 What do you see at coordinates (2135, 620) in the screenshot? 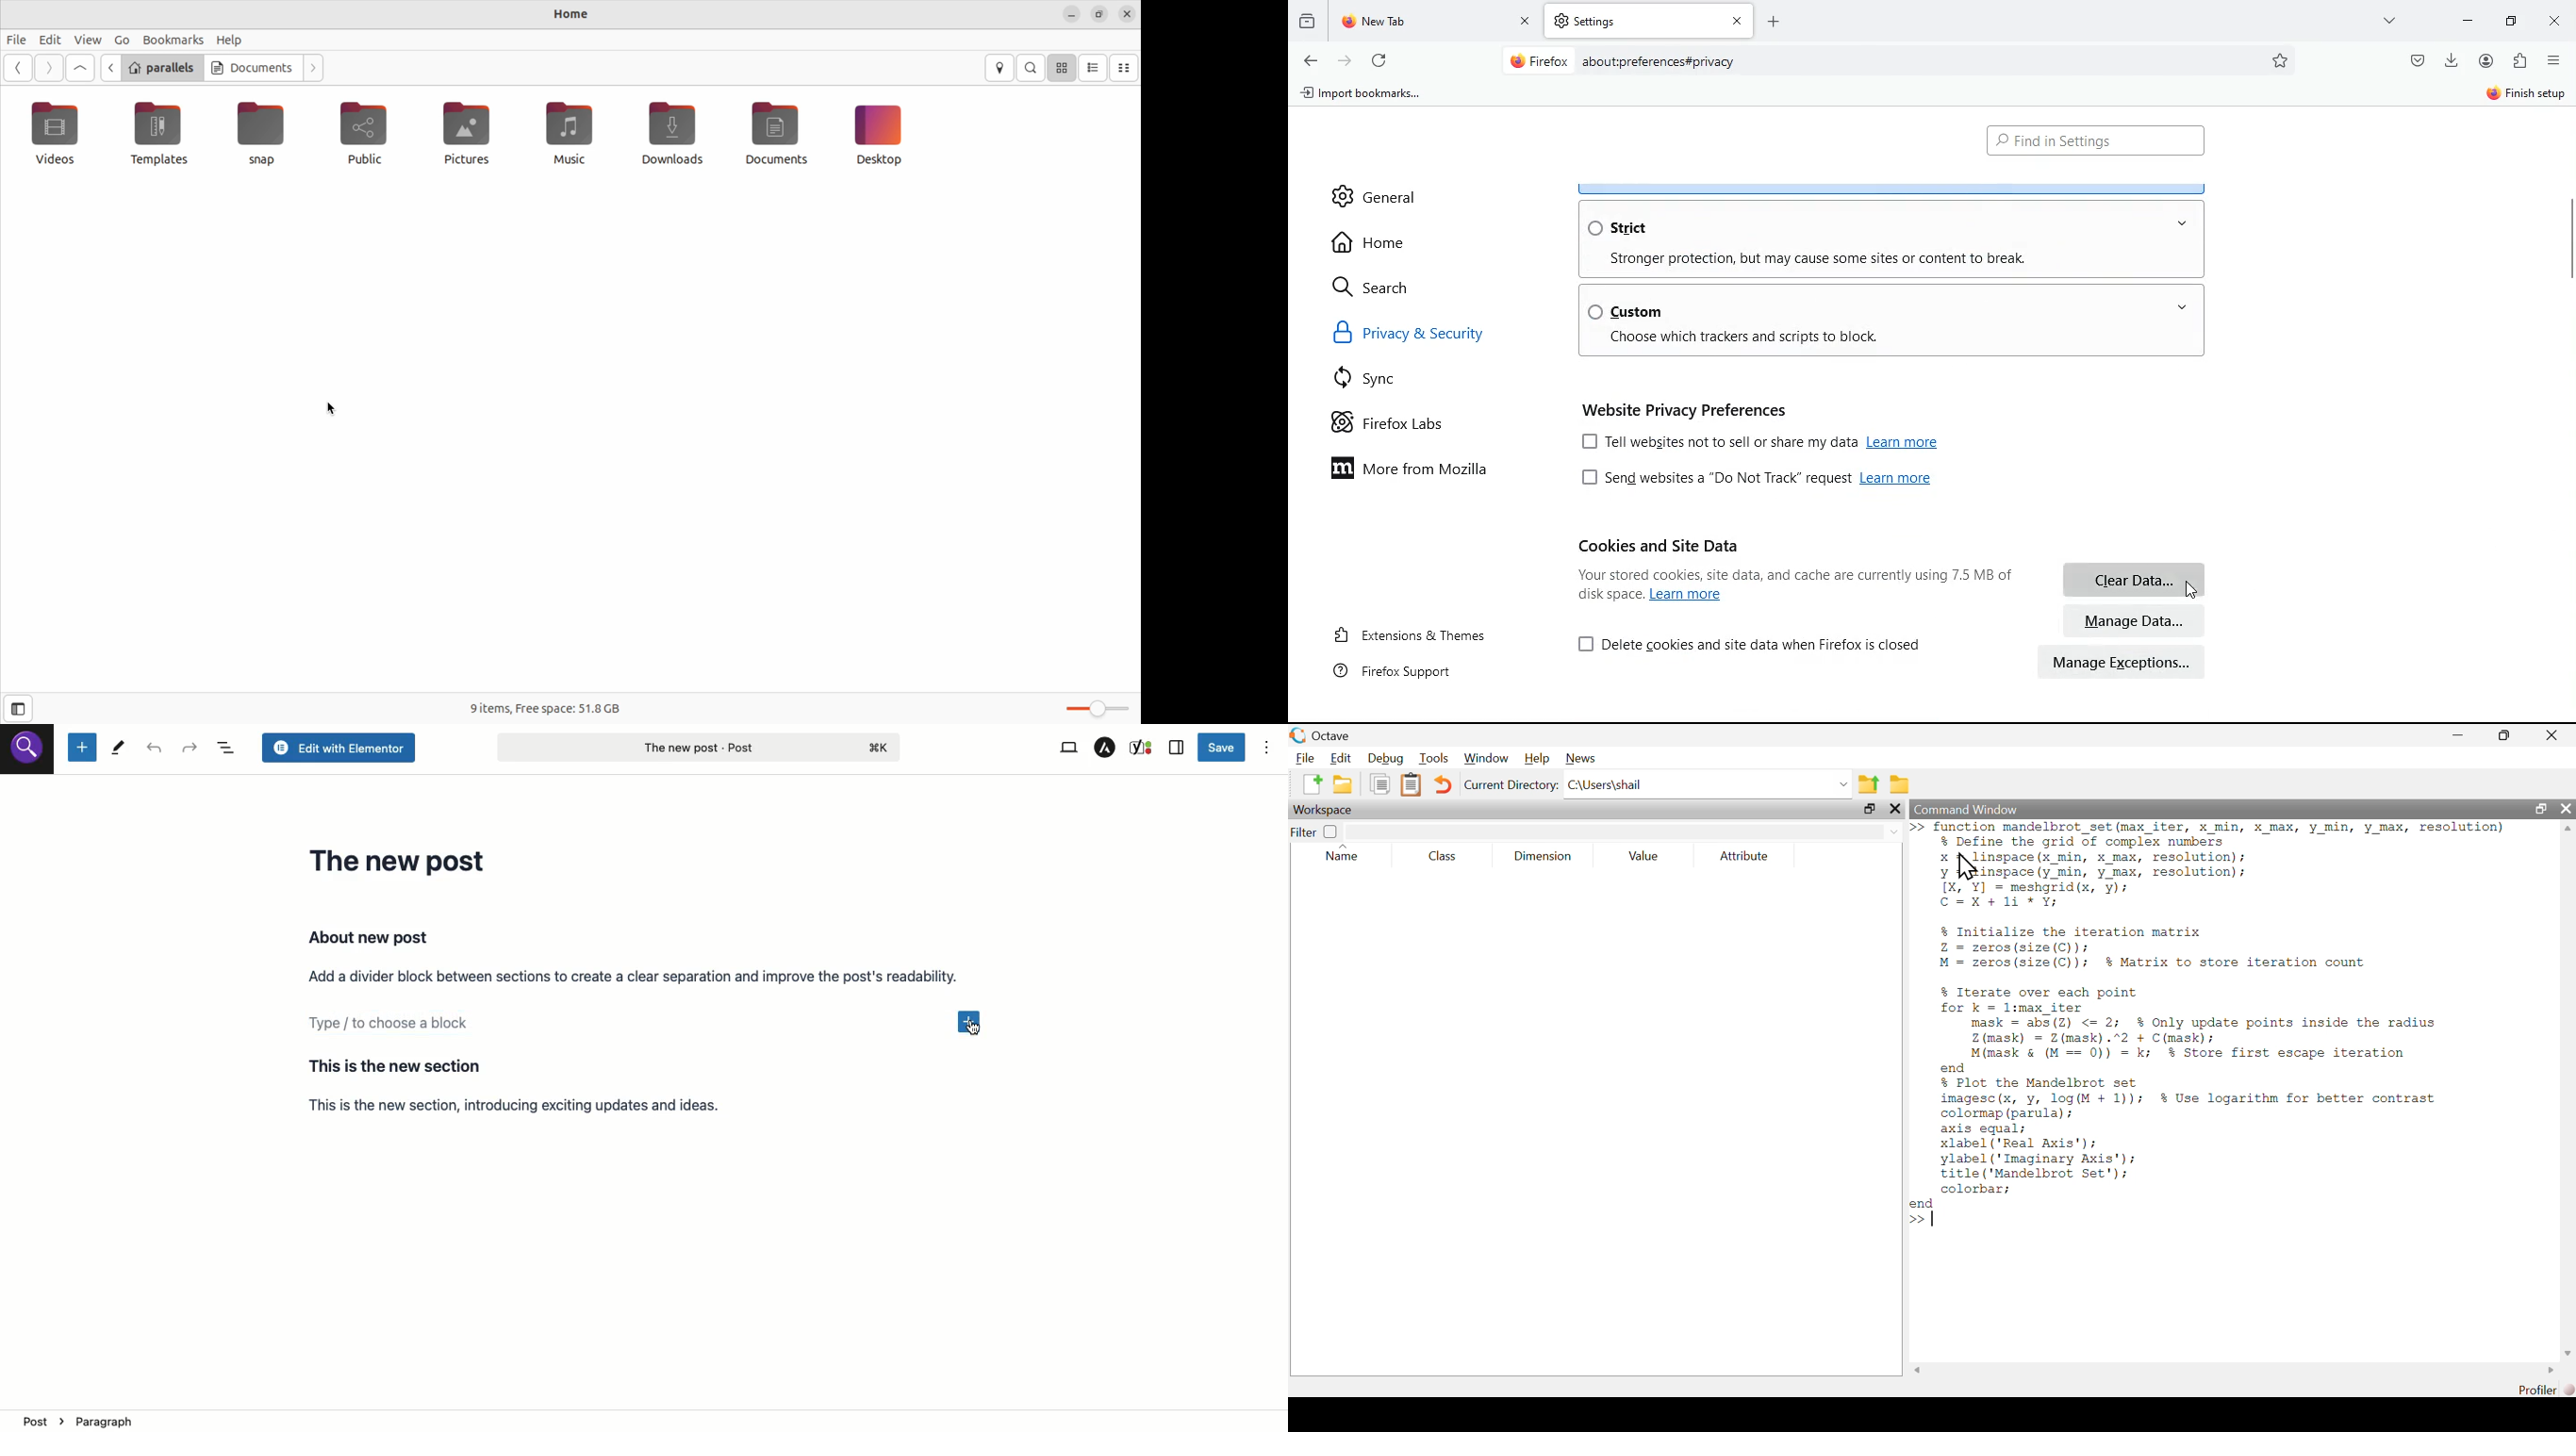
I see `manage data` at bounding box center [2135, 620].